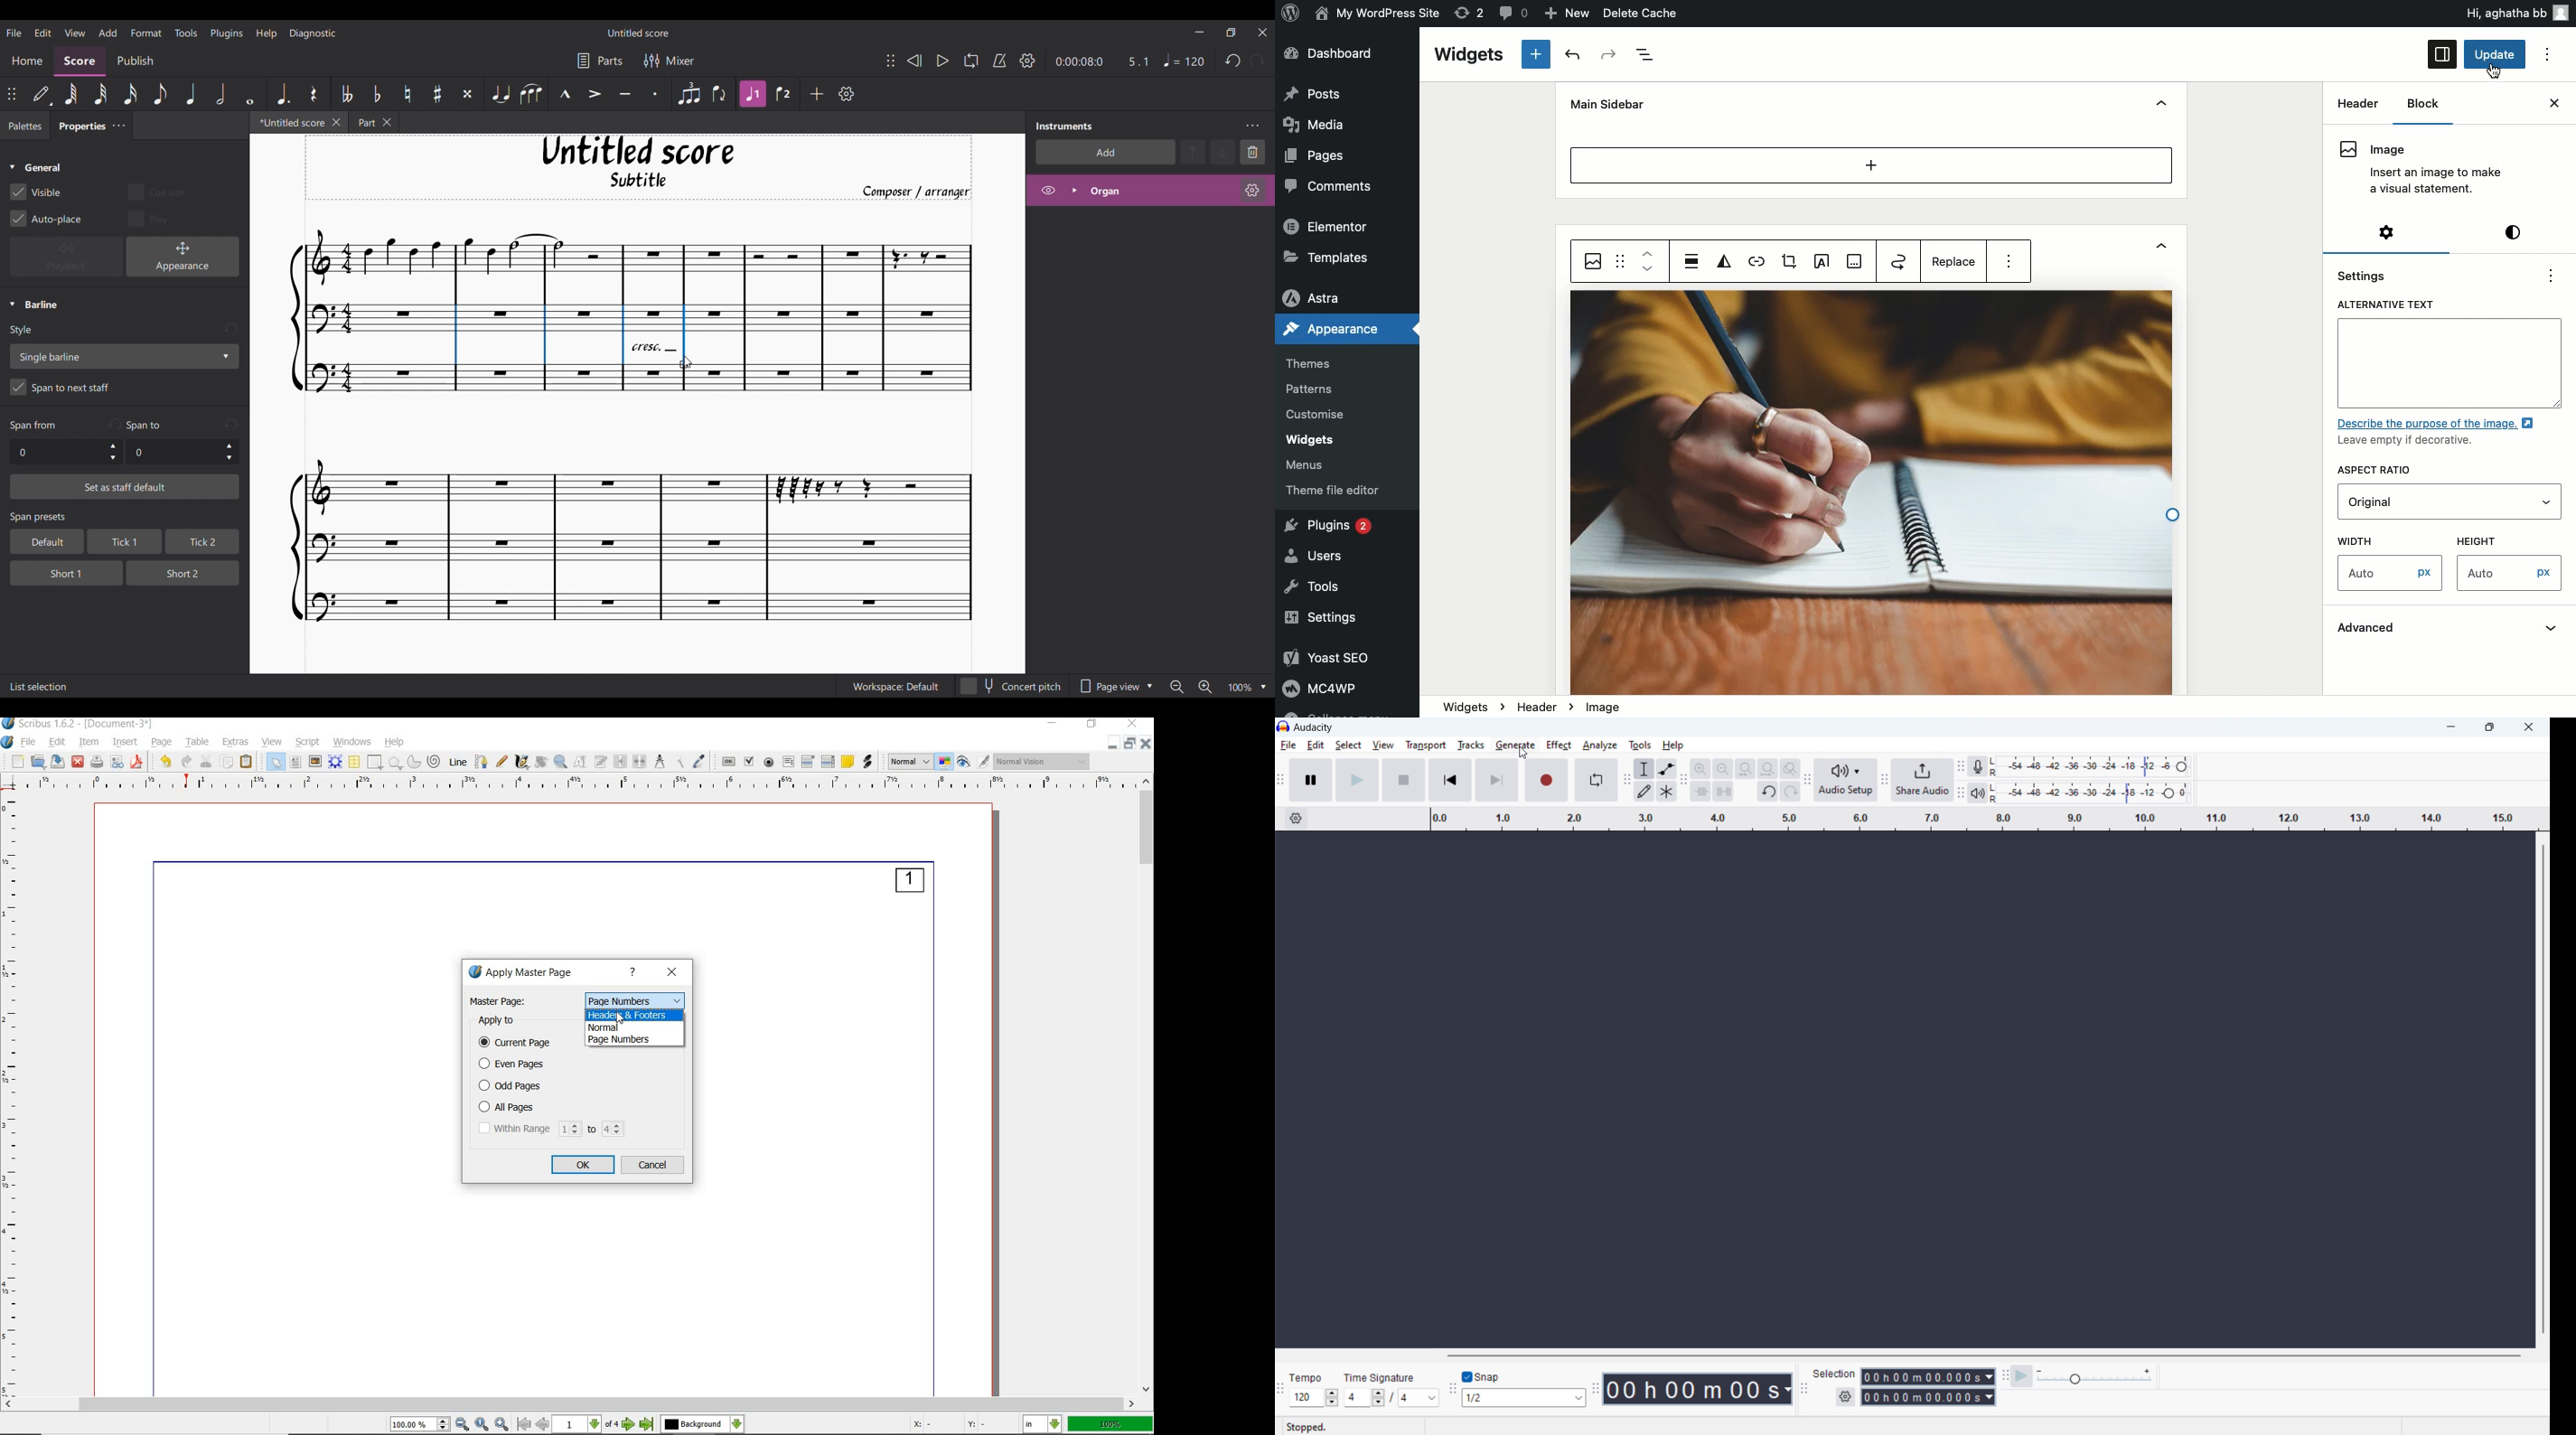  What do you see at coordinates (43, 32) in the screenshot?
I see `Edit menu` at bounding box center [43, 32].